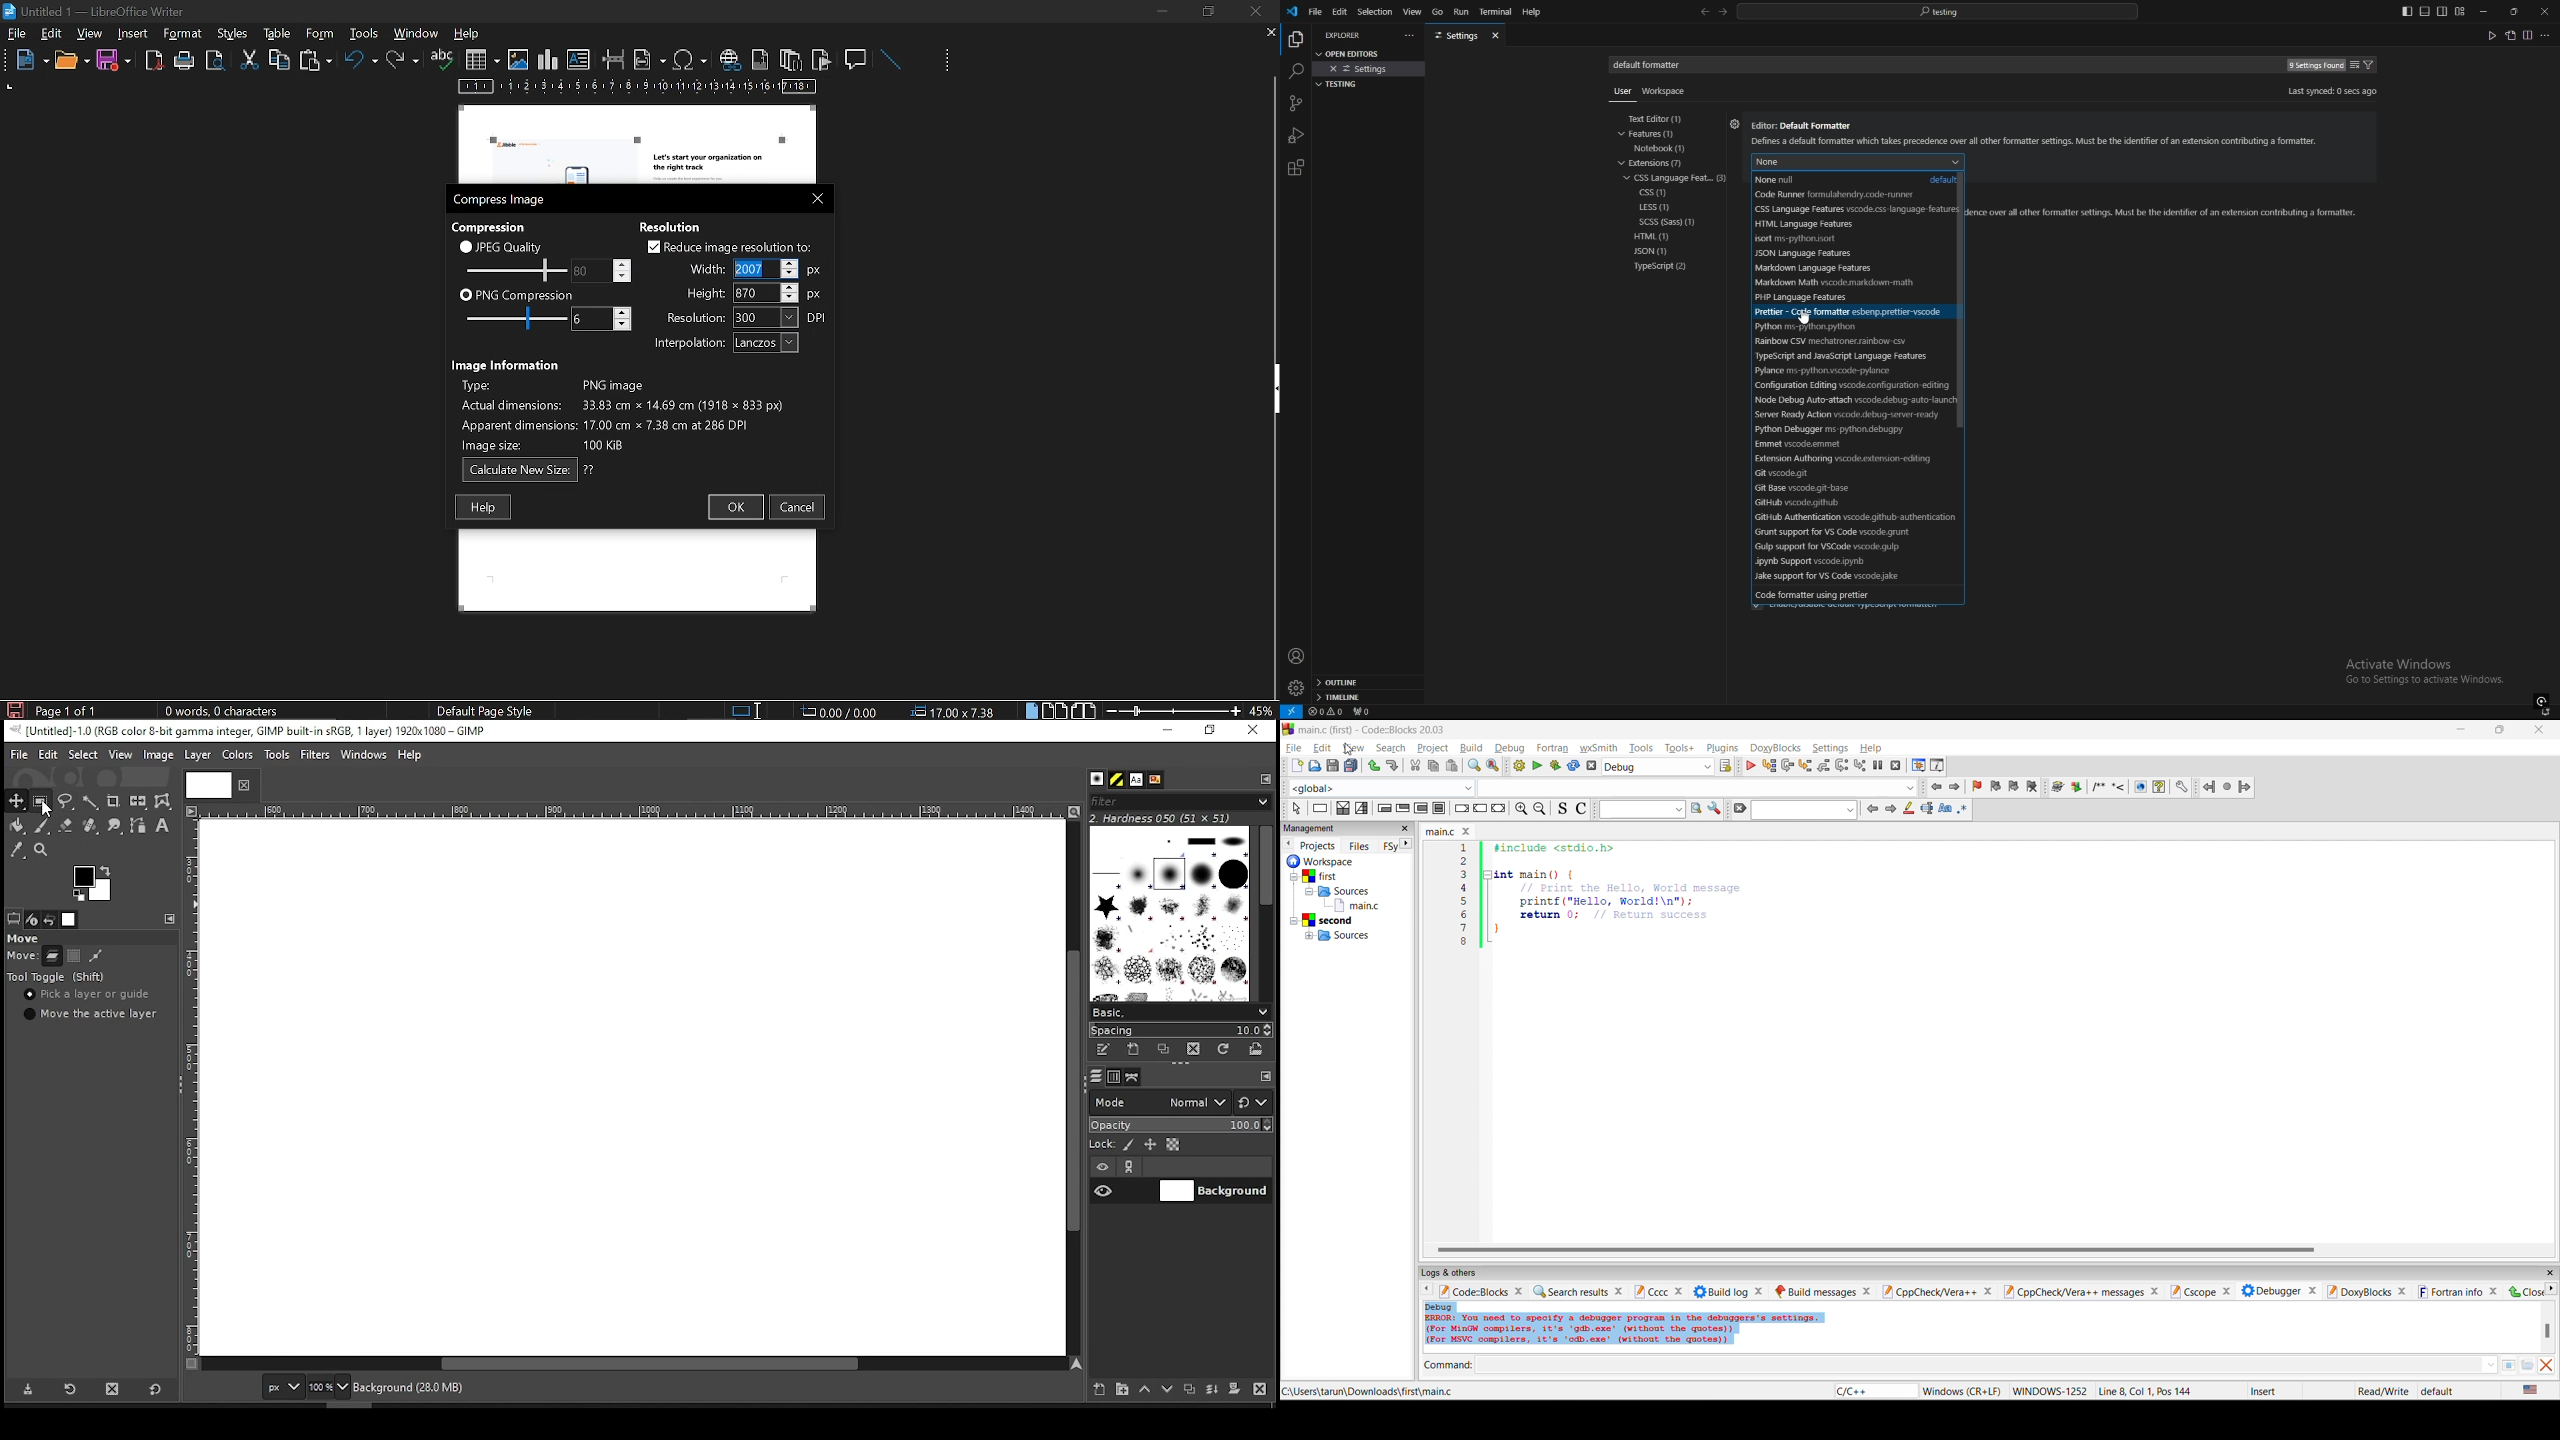 The height and width of the screenshot is (1456, 2576). What do you see at coordinates (1212, 731) in the screenshot?
I see `restore` at bounding box center [1212, 731].